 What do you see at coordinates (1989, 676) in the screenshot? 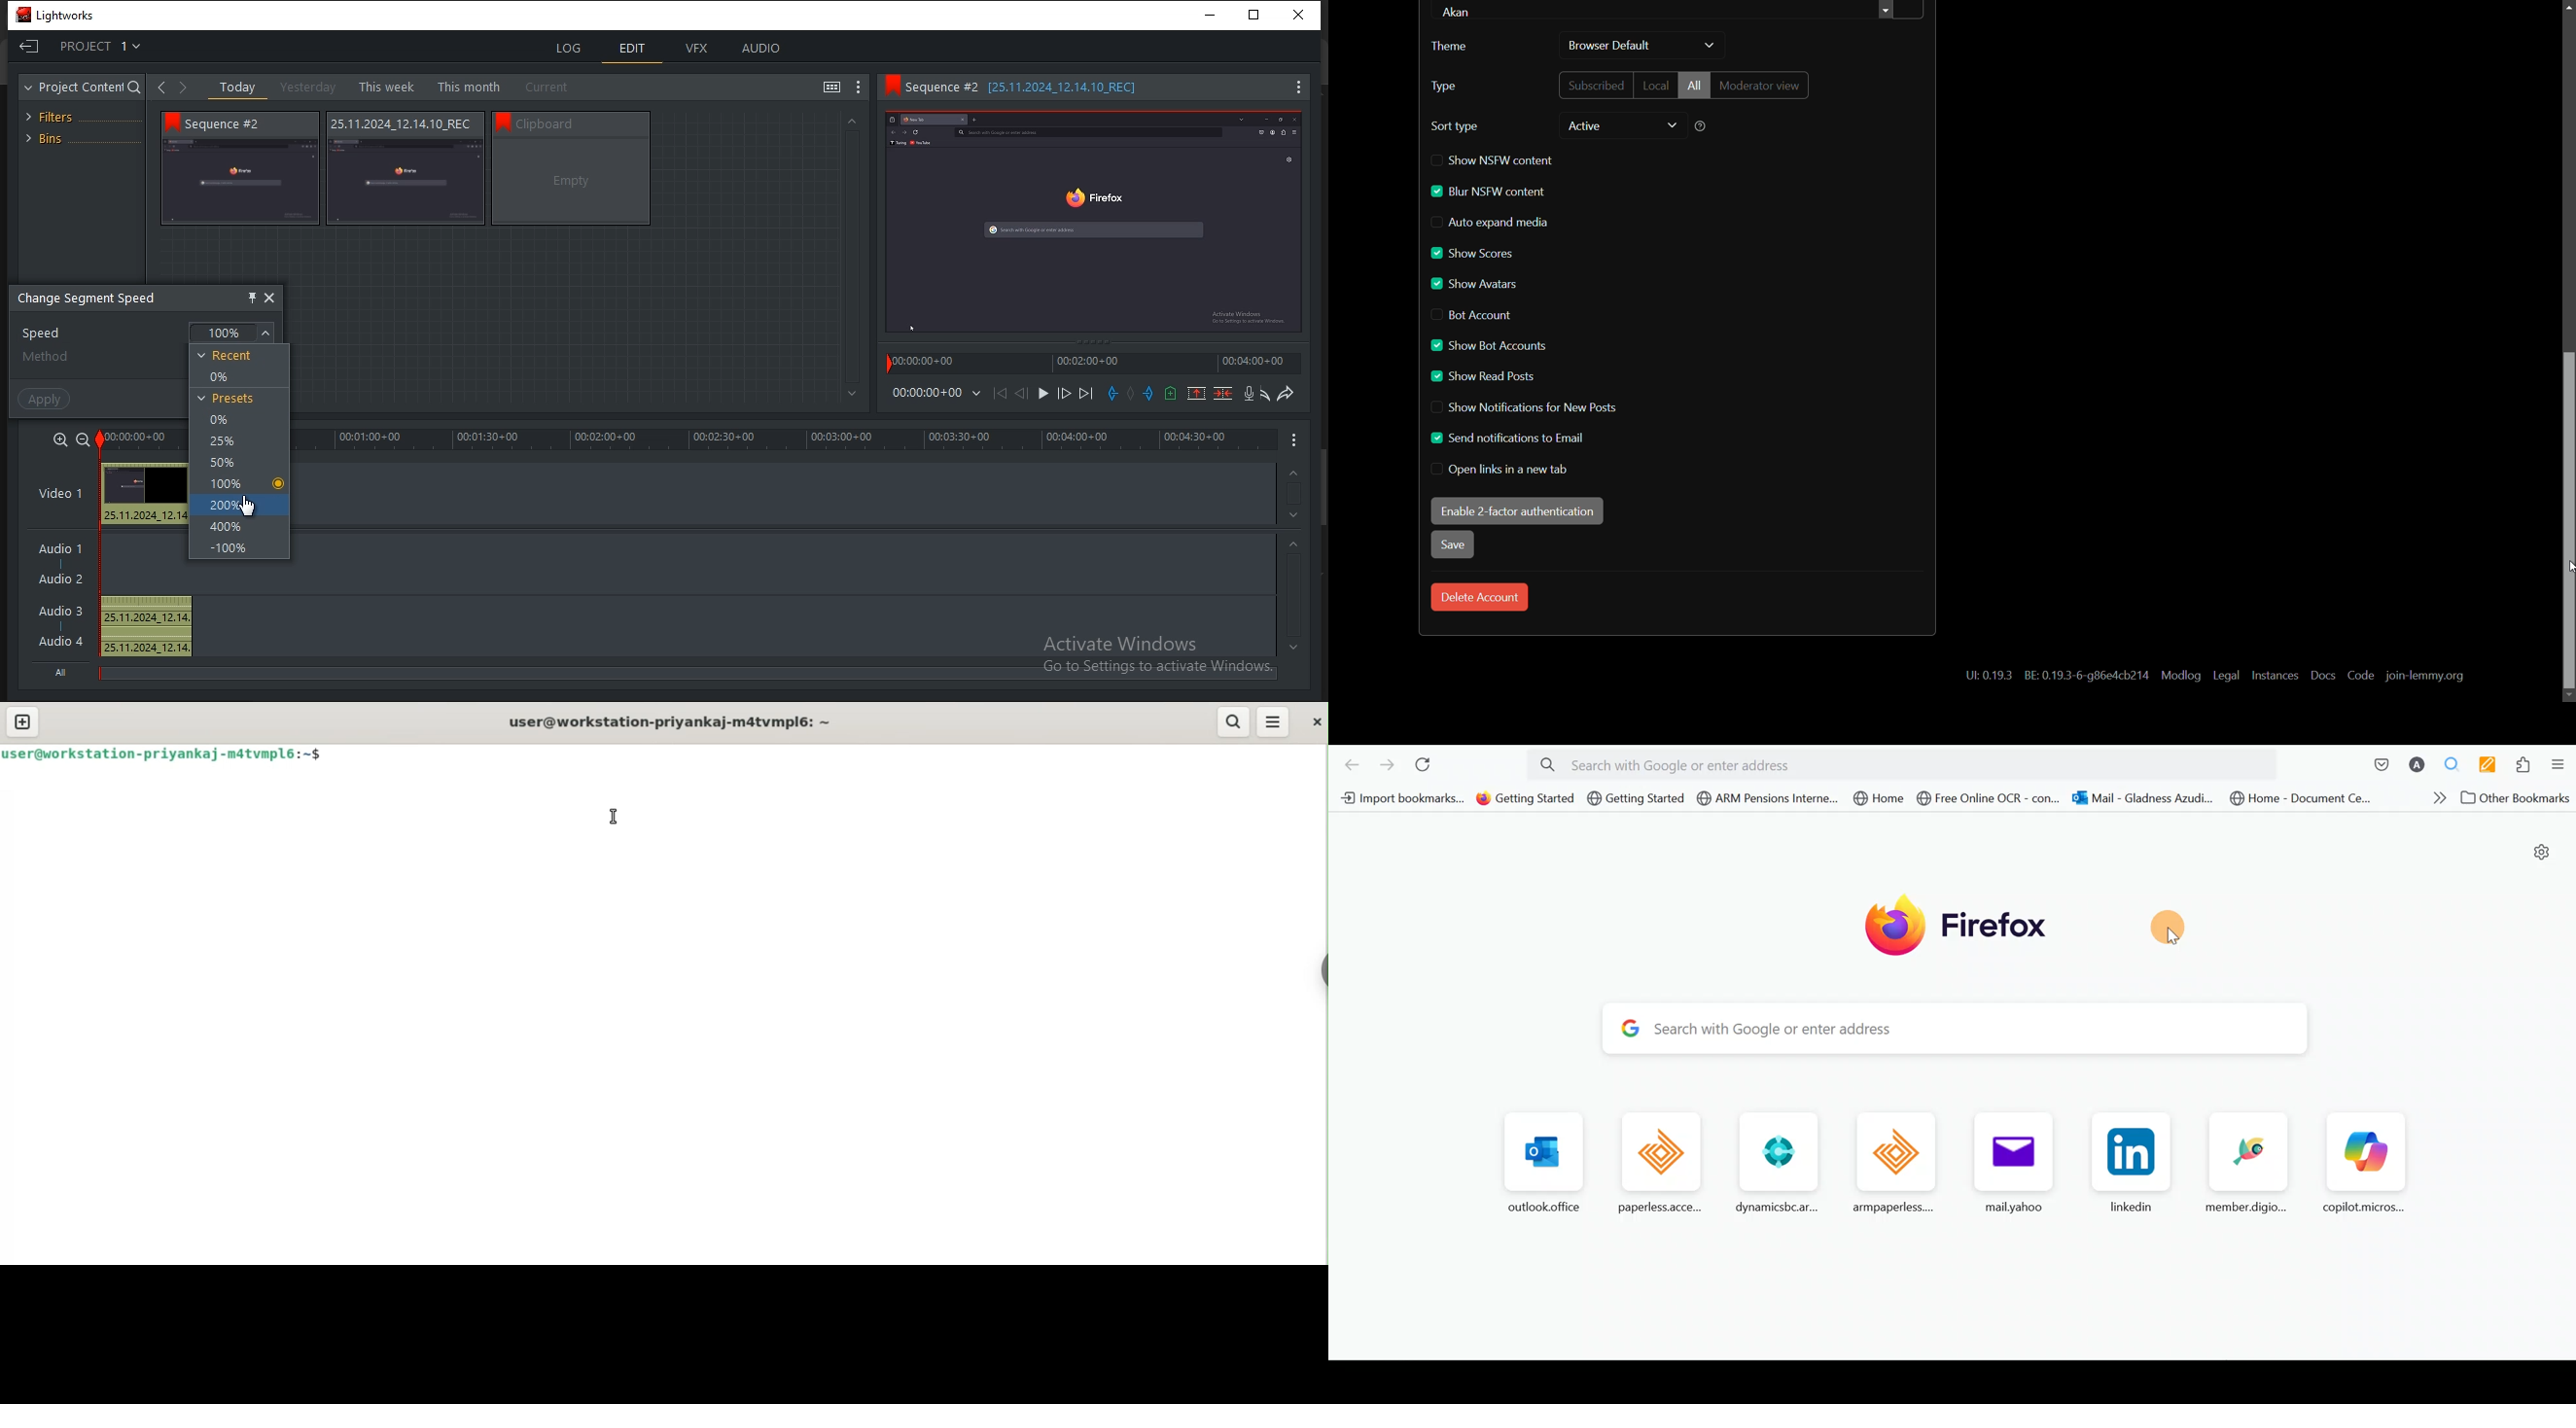
I see `text` at bounding box center [1989, 676].